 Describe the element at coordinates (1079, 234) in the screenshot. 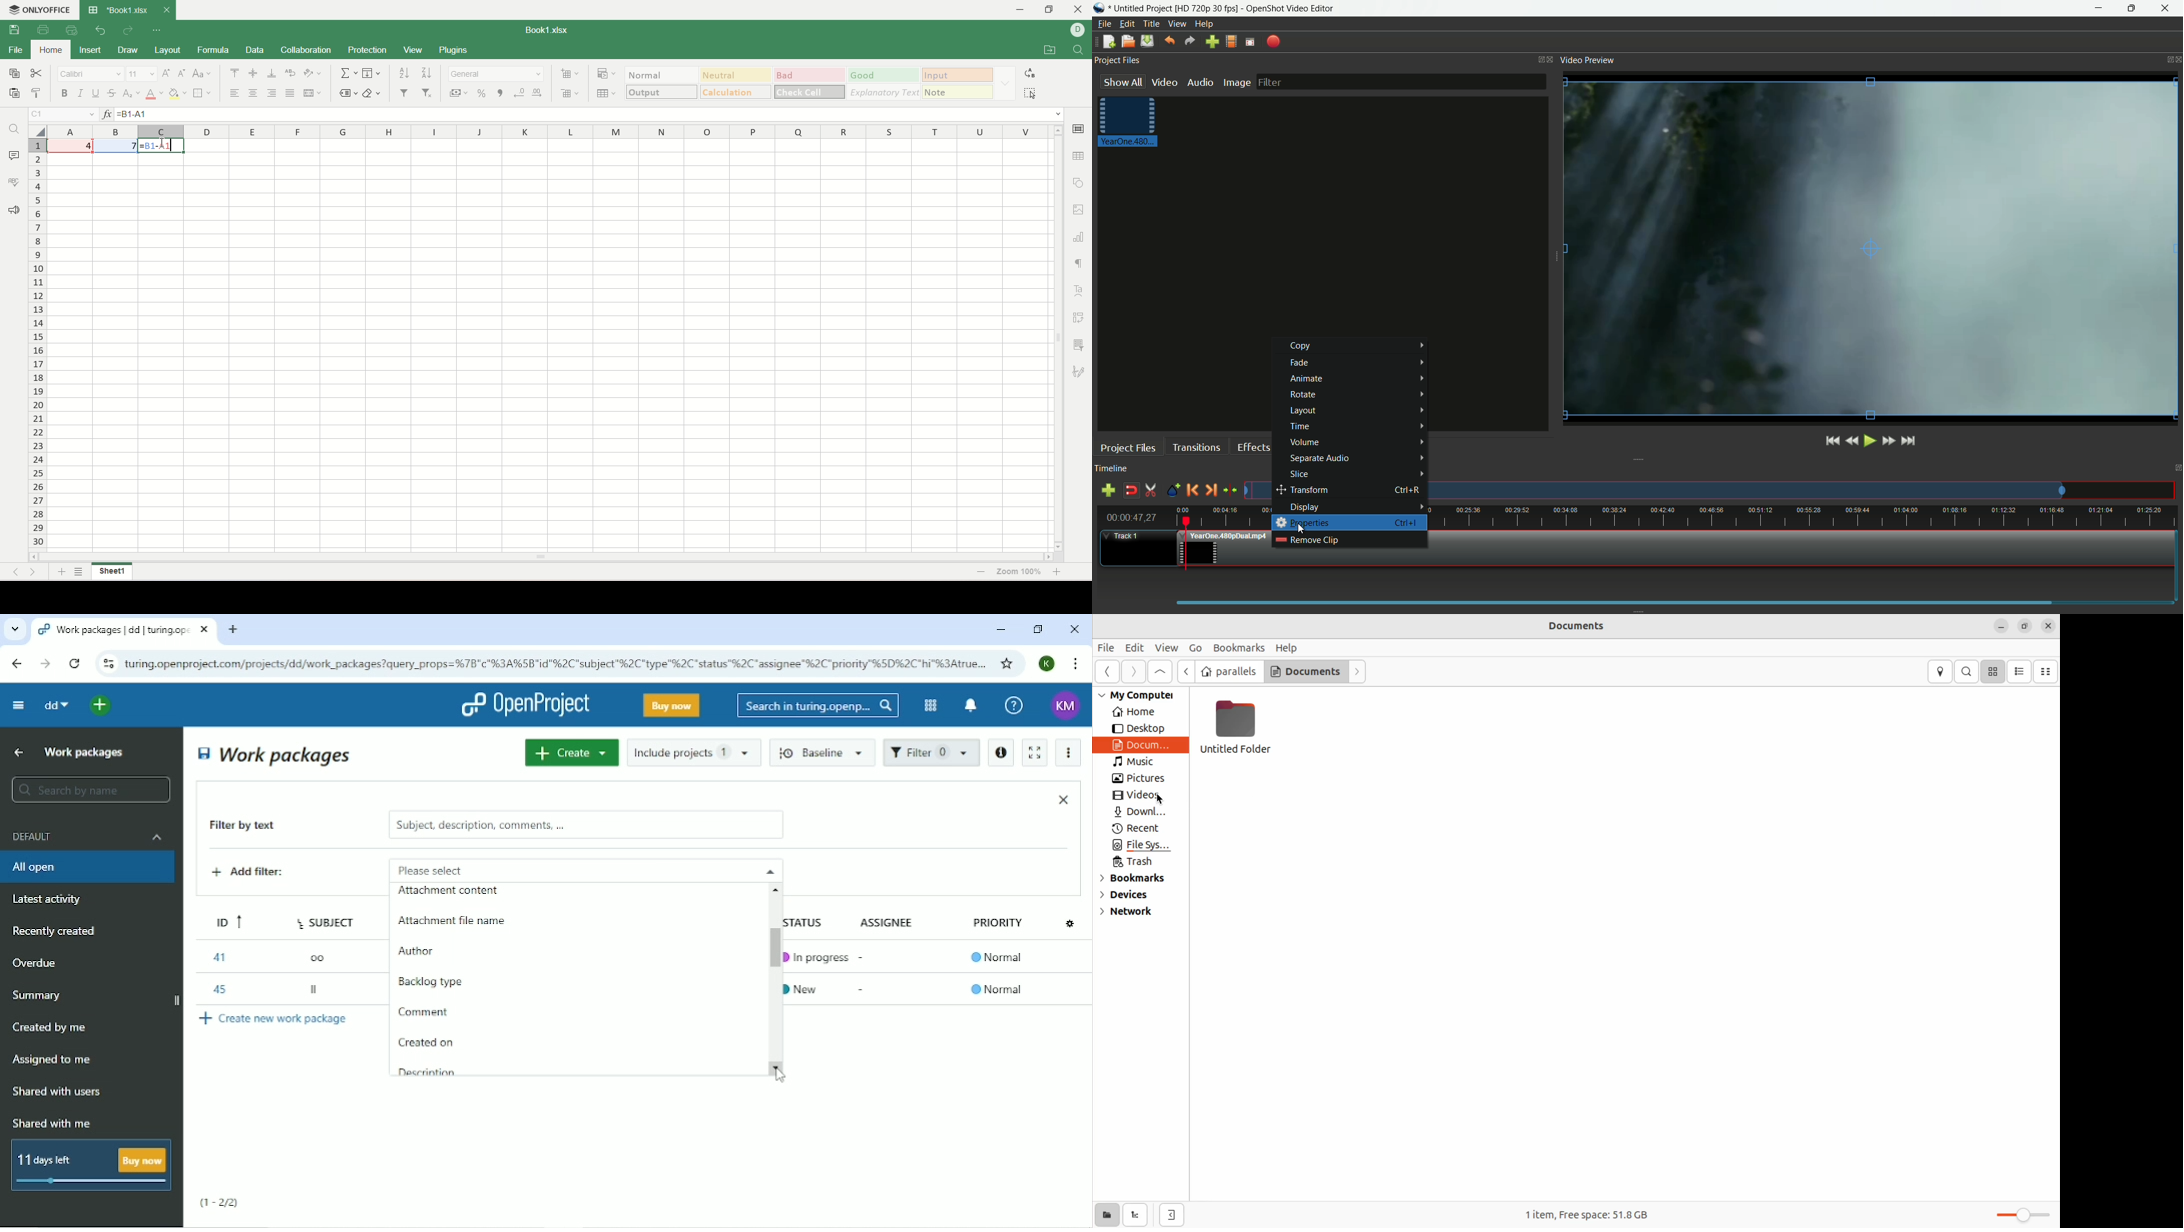

I see `chart settiings` at that location.